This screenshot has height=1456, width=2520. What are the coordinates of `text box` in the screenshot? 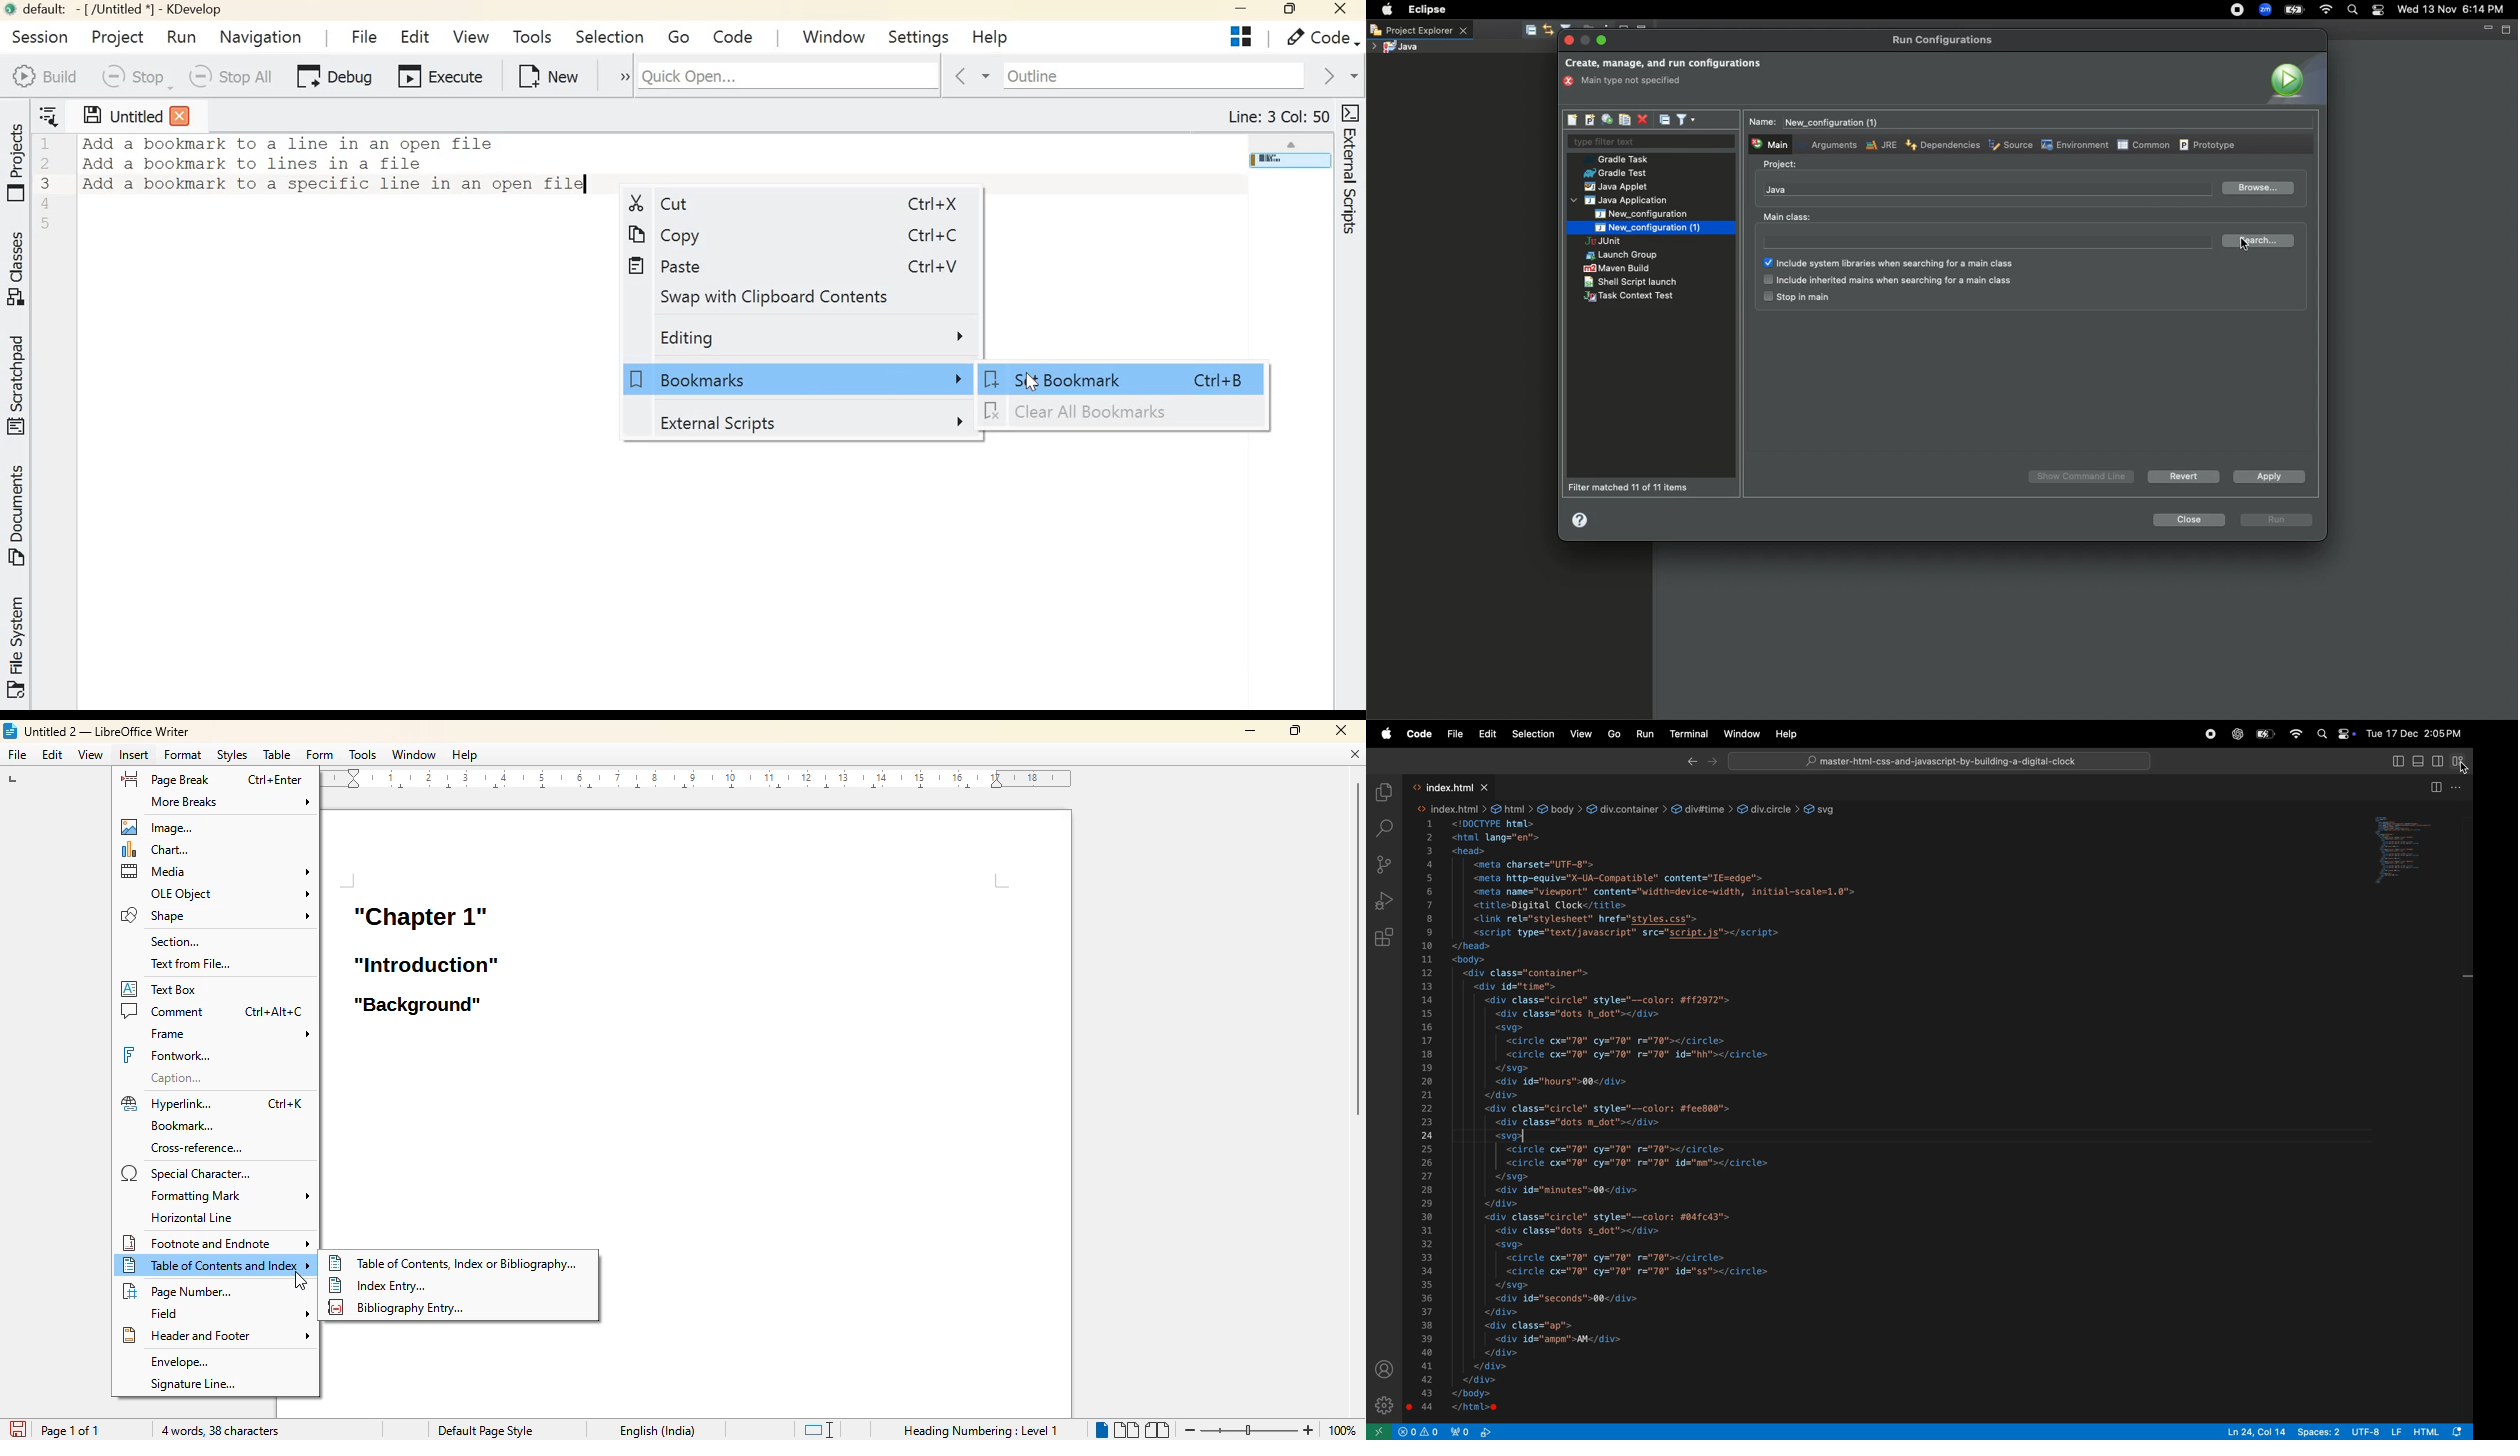 It's located at (161, 988).